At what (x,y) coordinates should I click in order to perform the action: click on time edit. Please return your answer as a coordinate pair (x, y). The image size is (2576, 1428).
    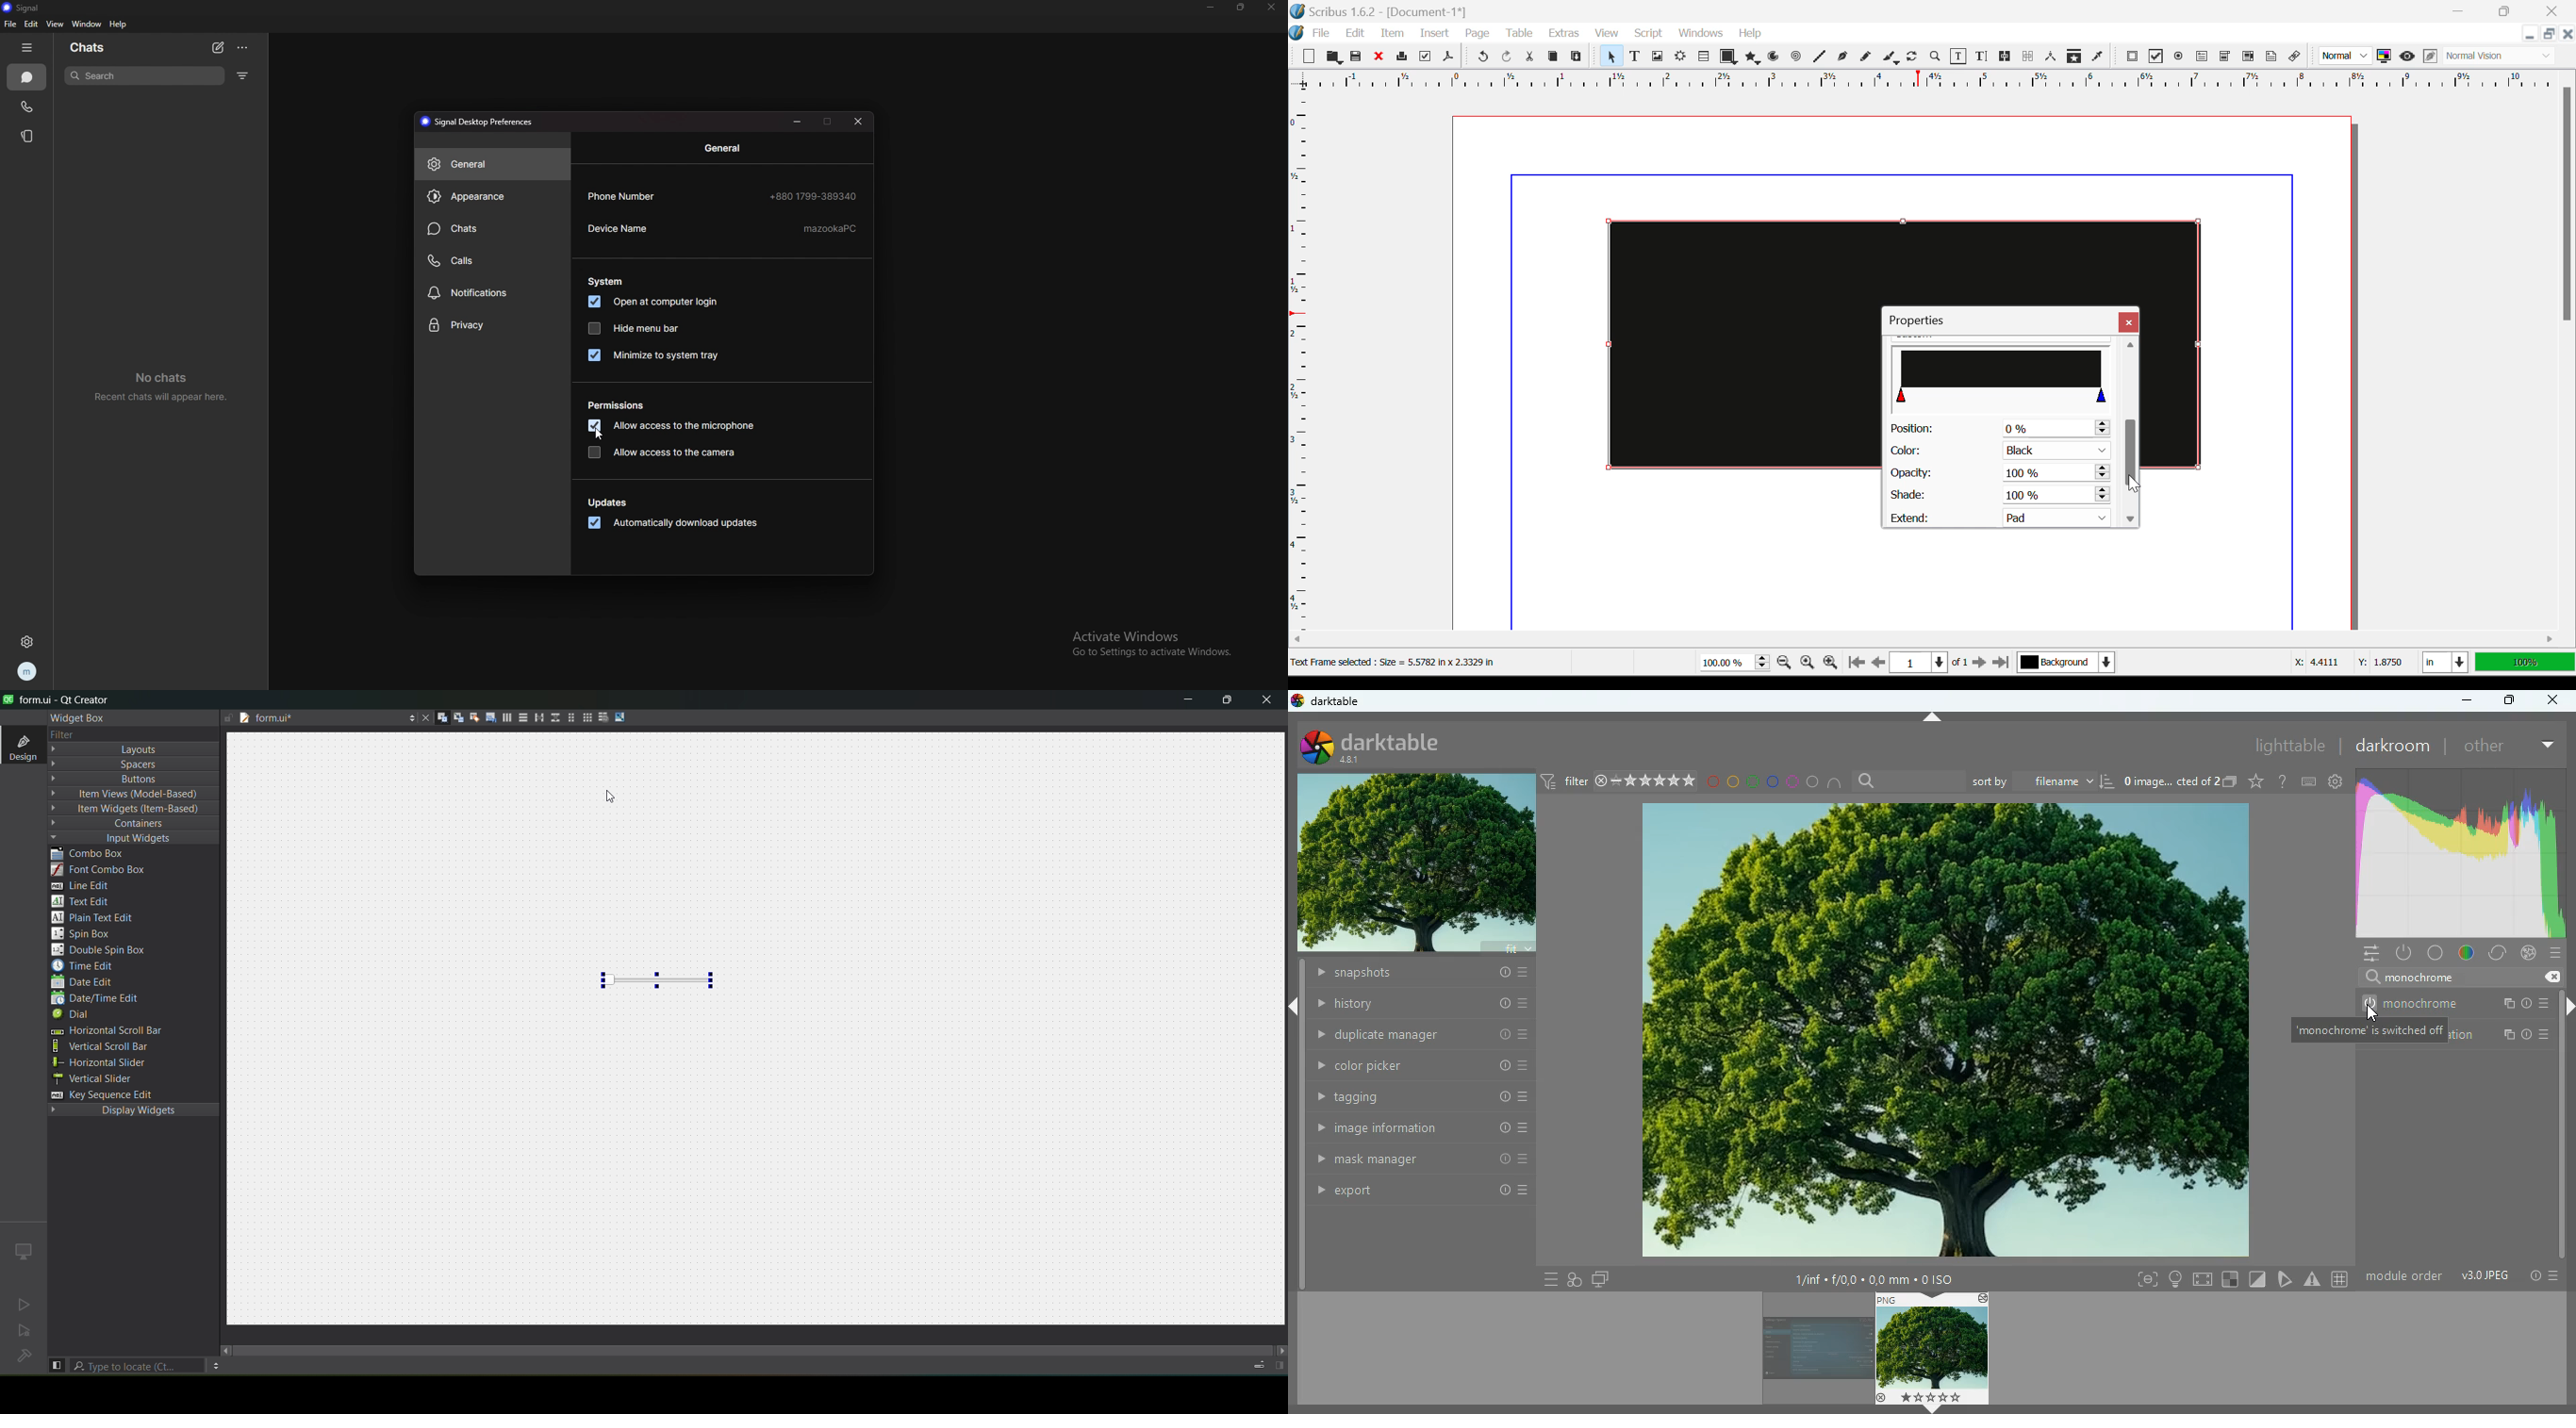
    Looking at the image, I should click on (89, 967).